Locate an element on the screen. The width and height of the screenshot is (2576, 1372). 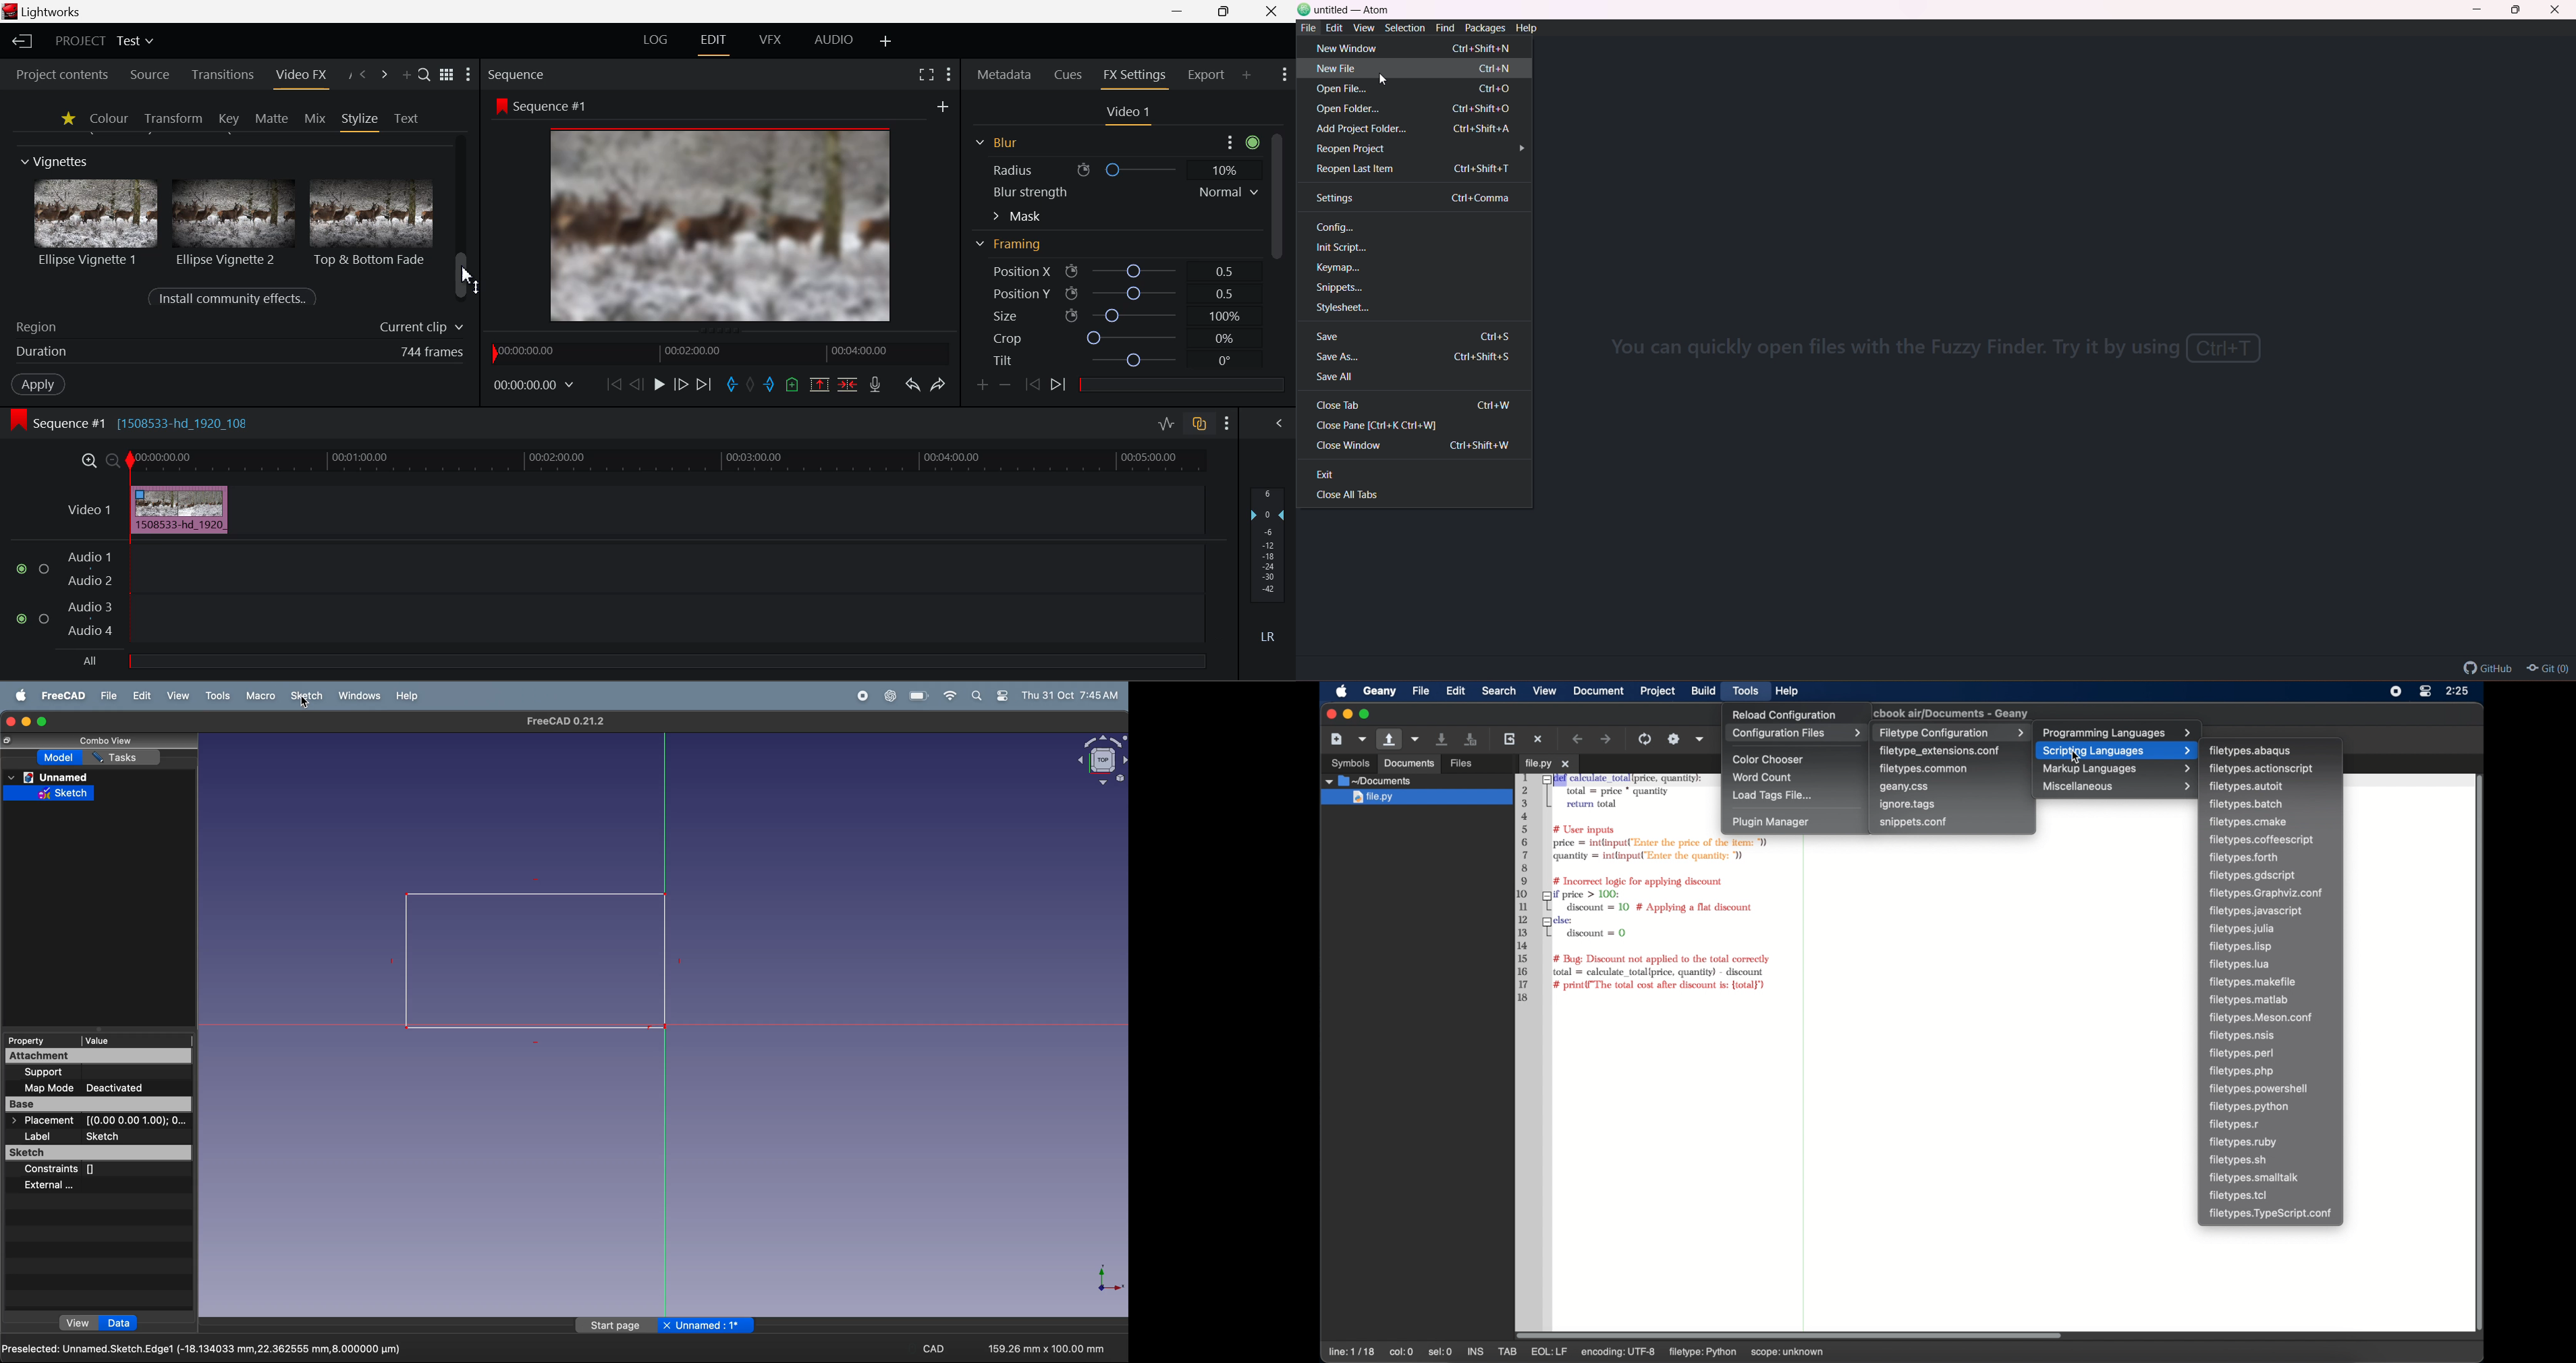
Decibel Level is located at coordinates (1268, 569).